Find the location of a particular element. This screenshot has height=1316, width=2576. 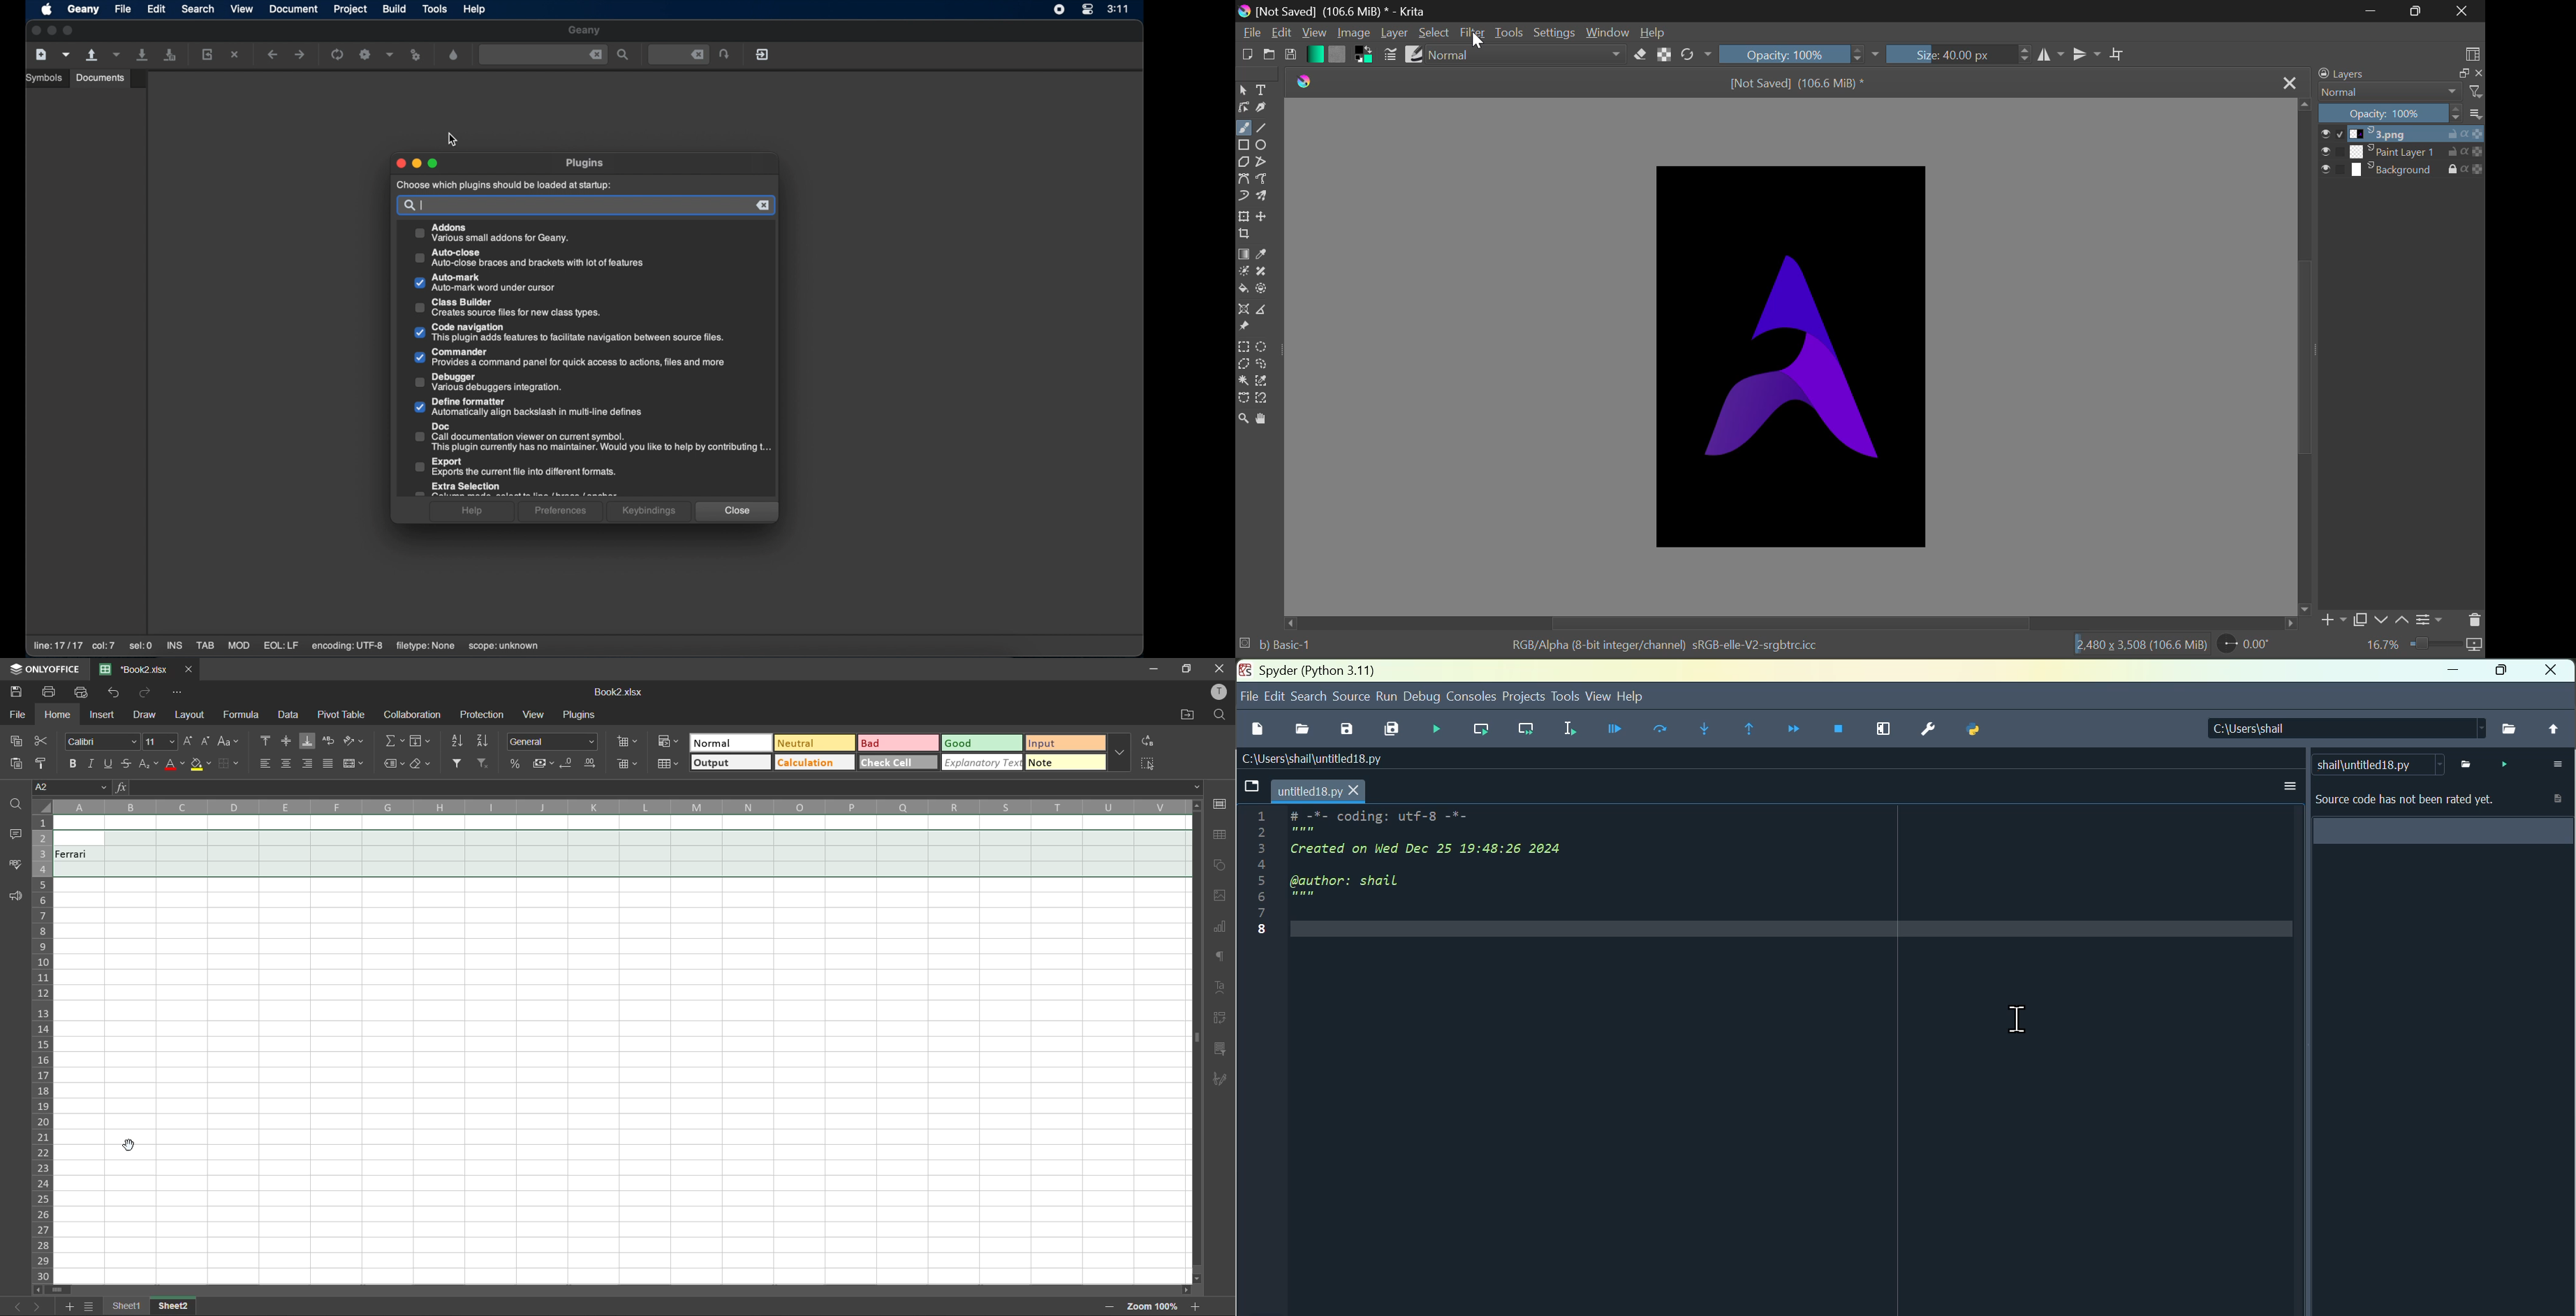

Select is located at coordinates (1436, 33).